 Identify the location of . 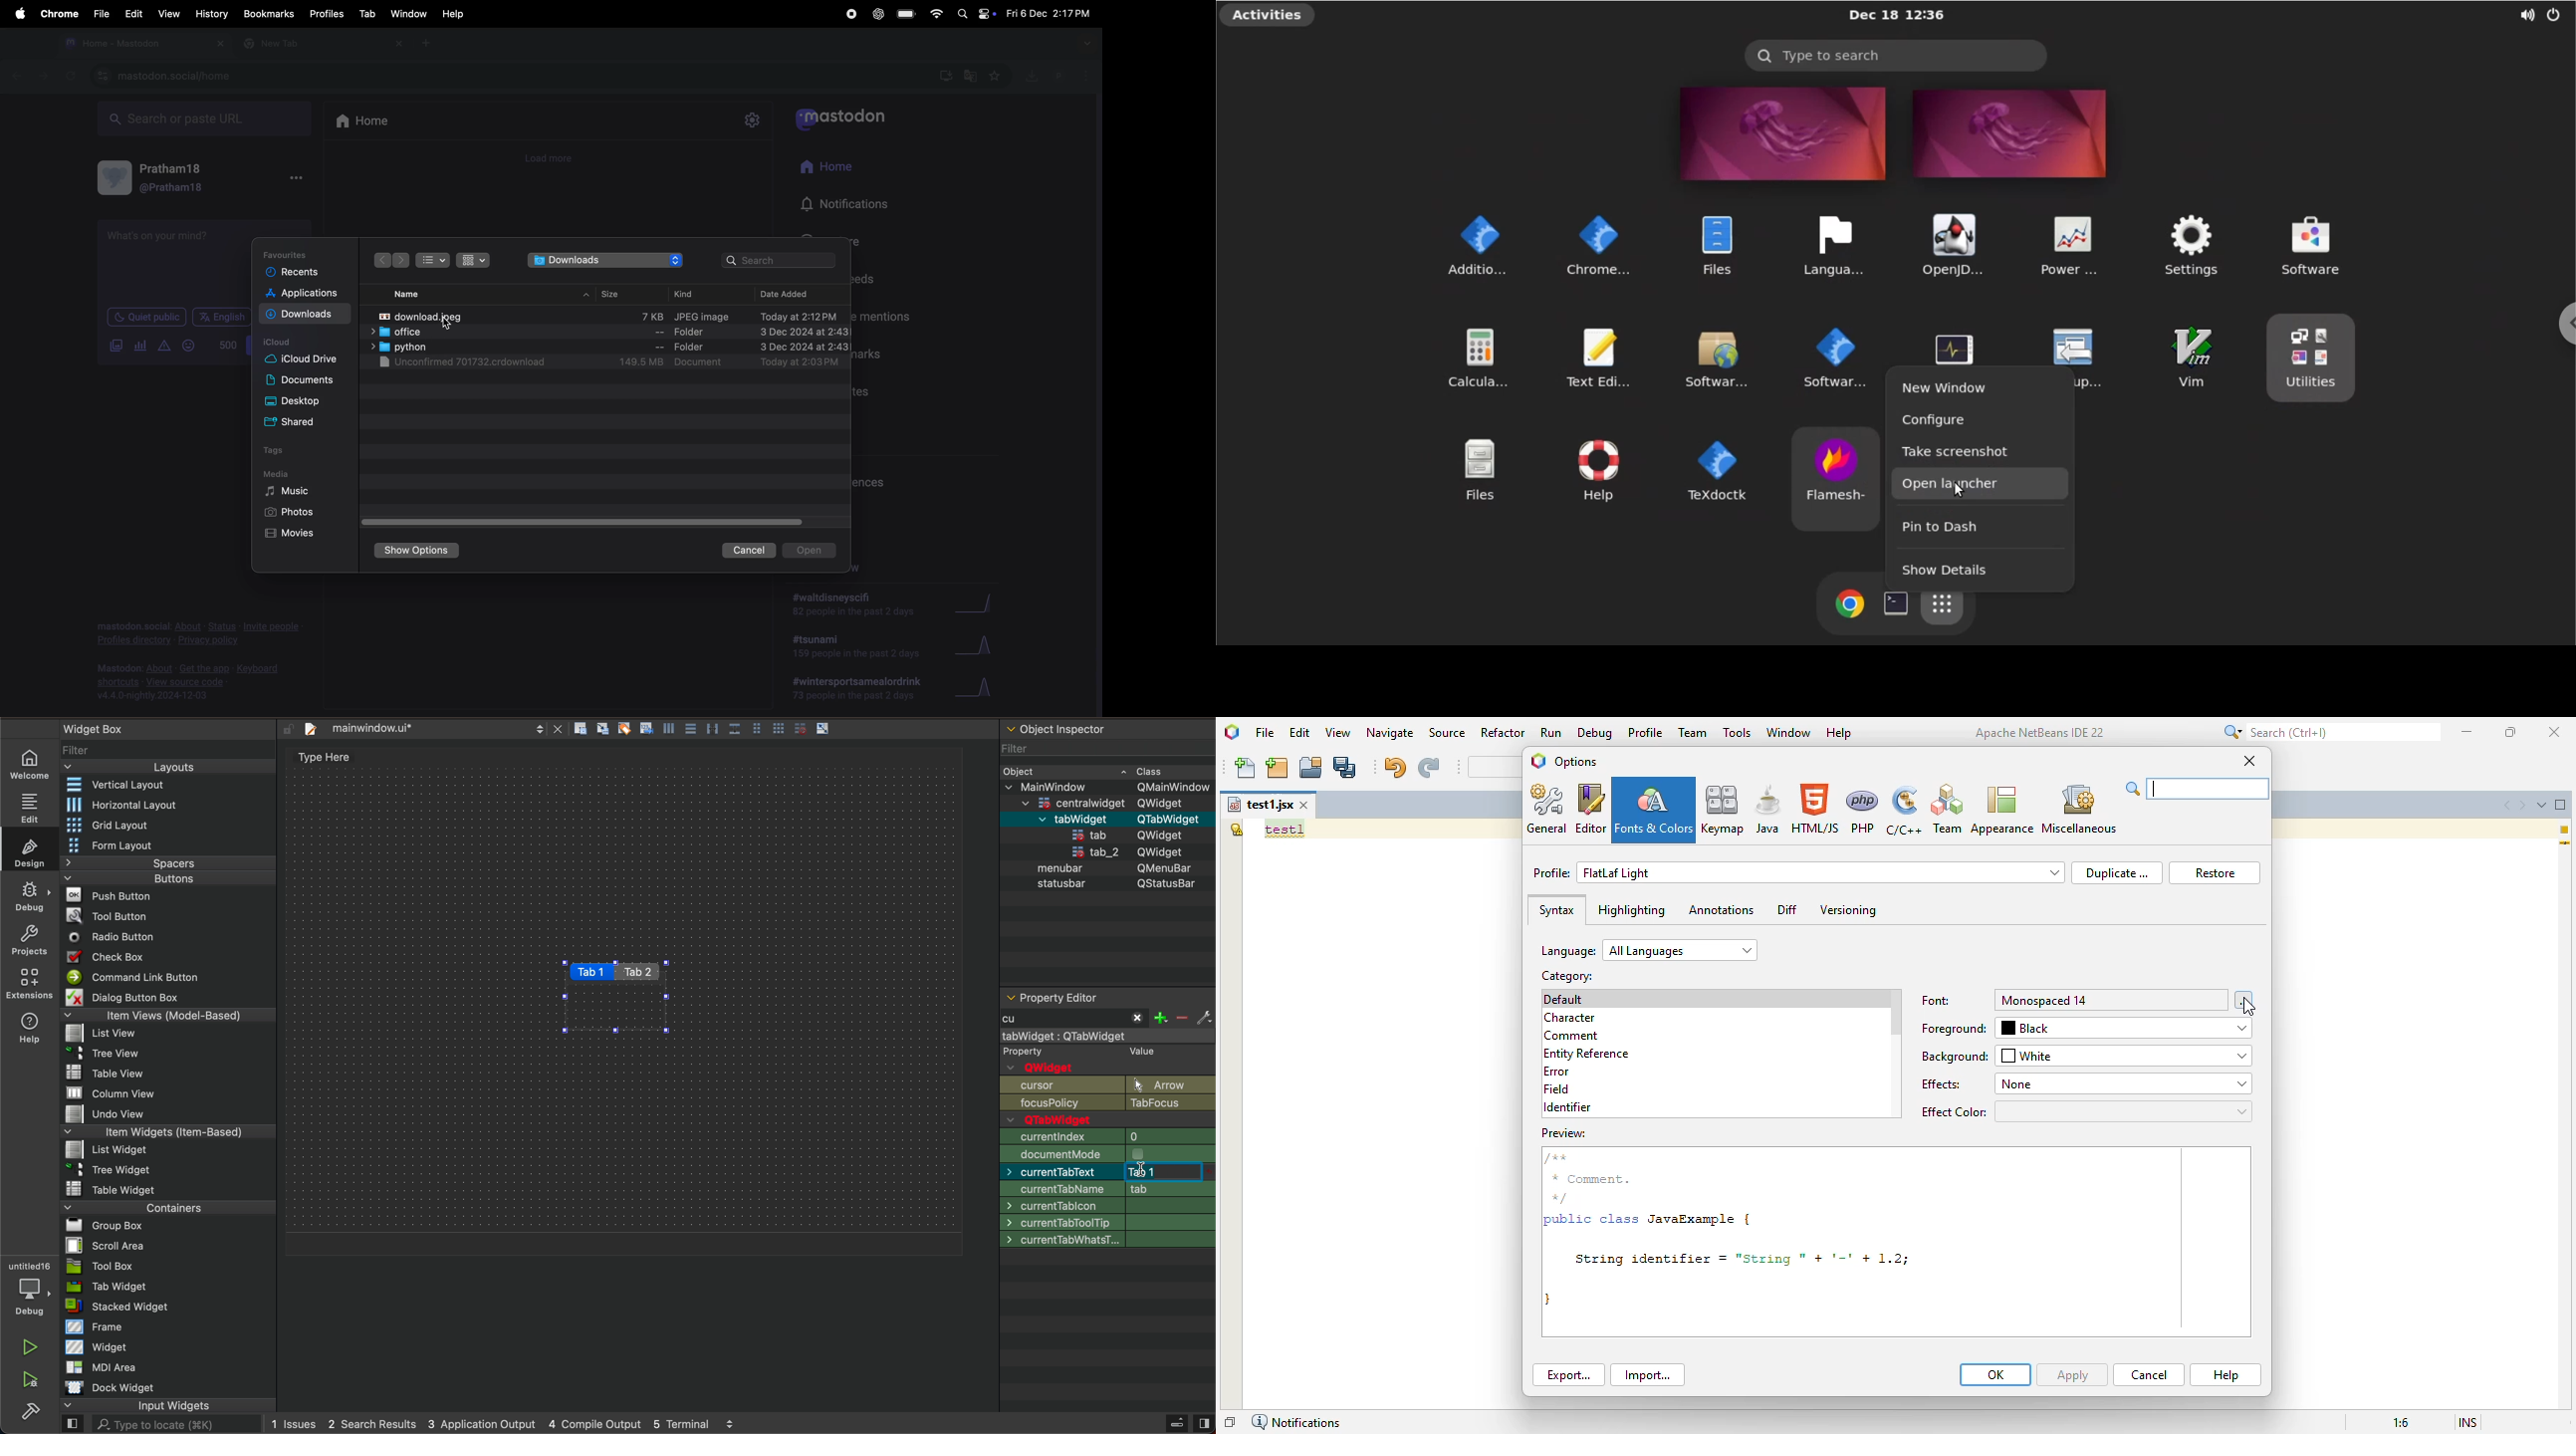
(1110, 1397).